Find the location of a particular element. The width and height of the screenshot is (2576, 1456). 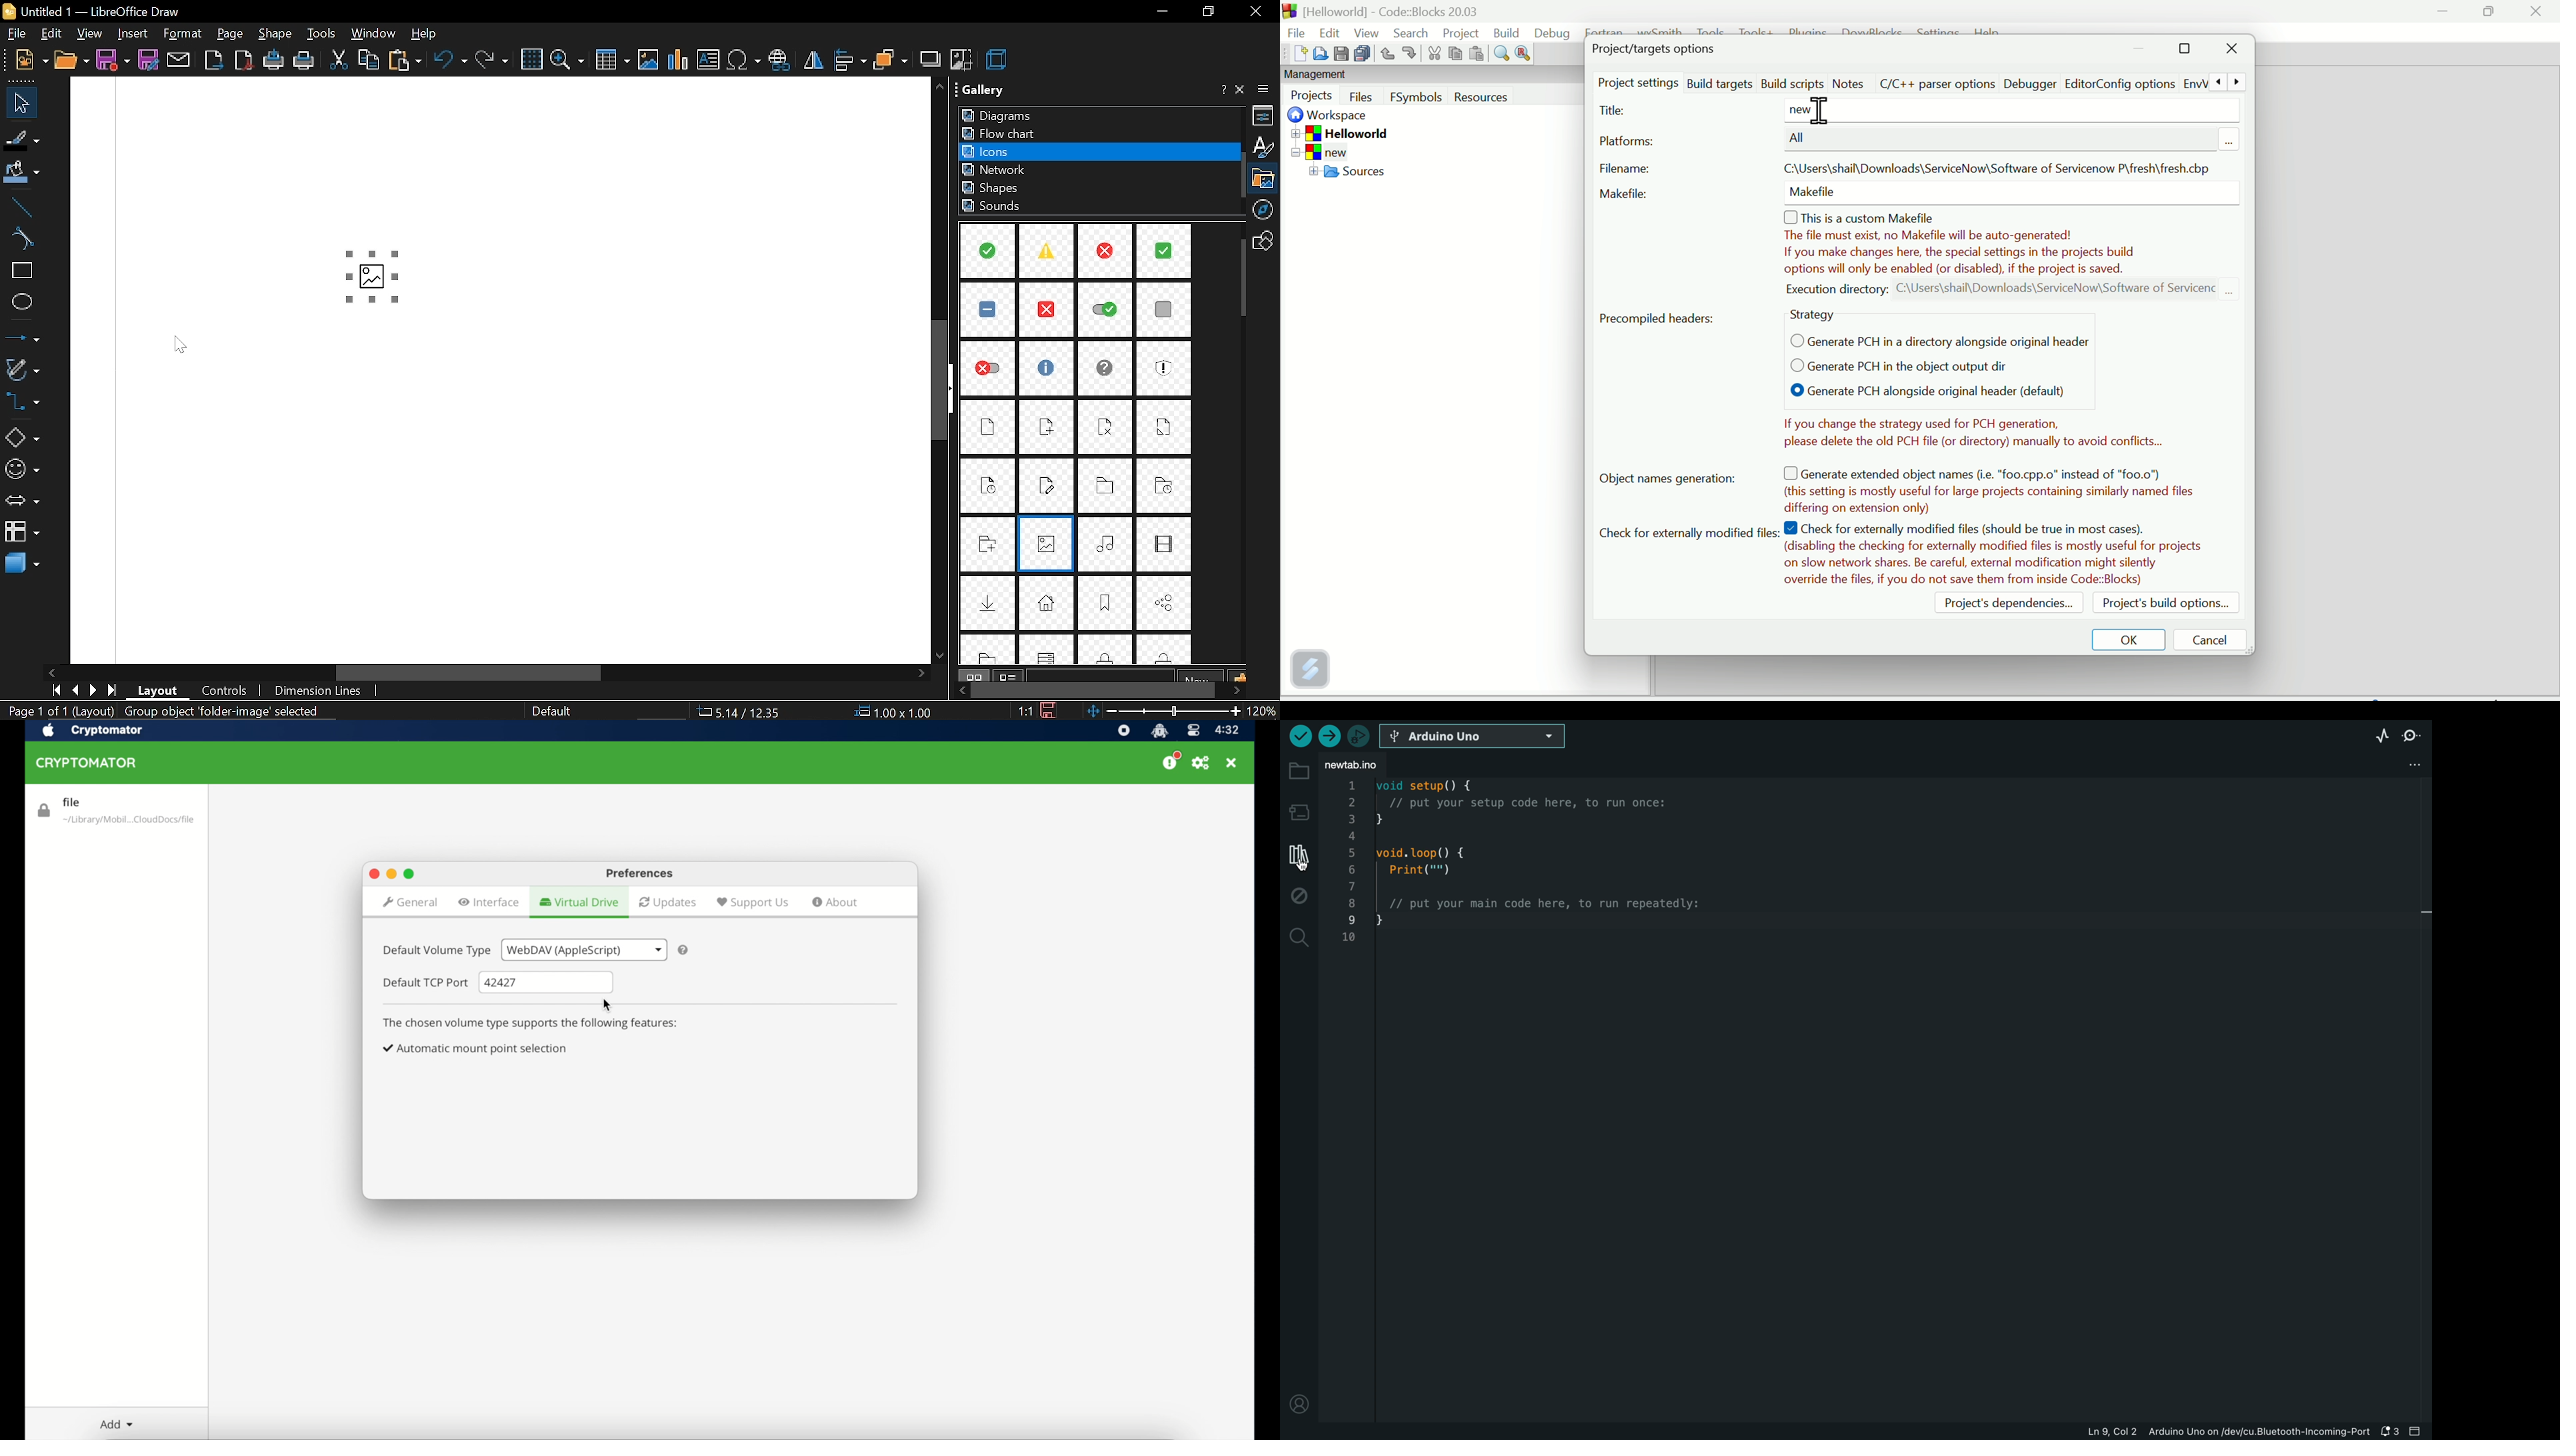

arrange is located at coordinates (890, 61).